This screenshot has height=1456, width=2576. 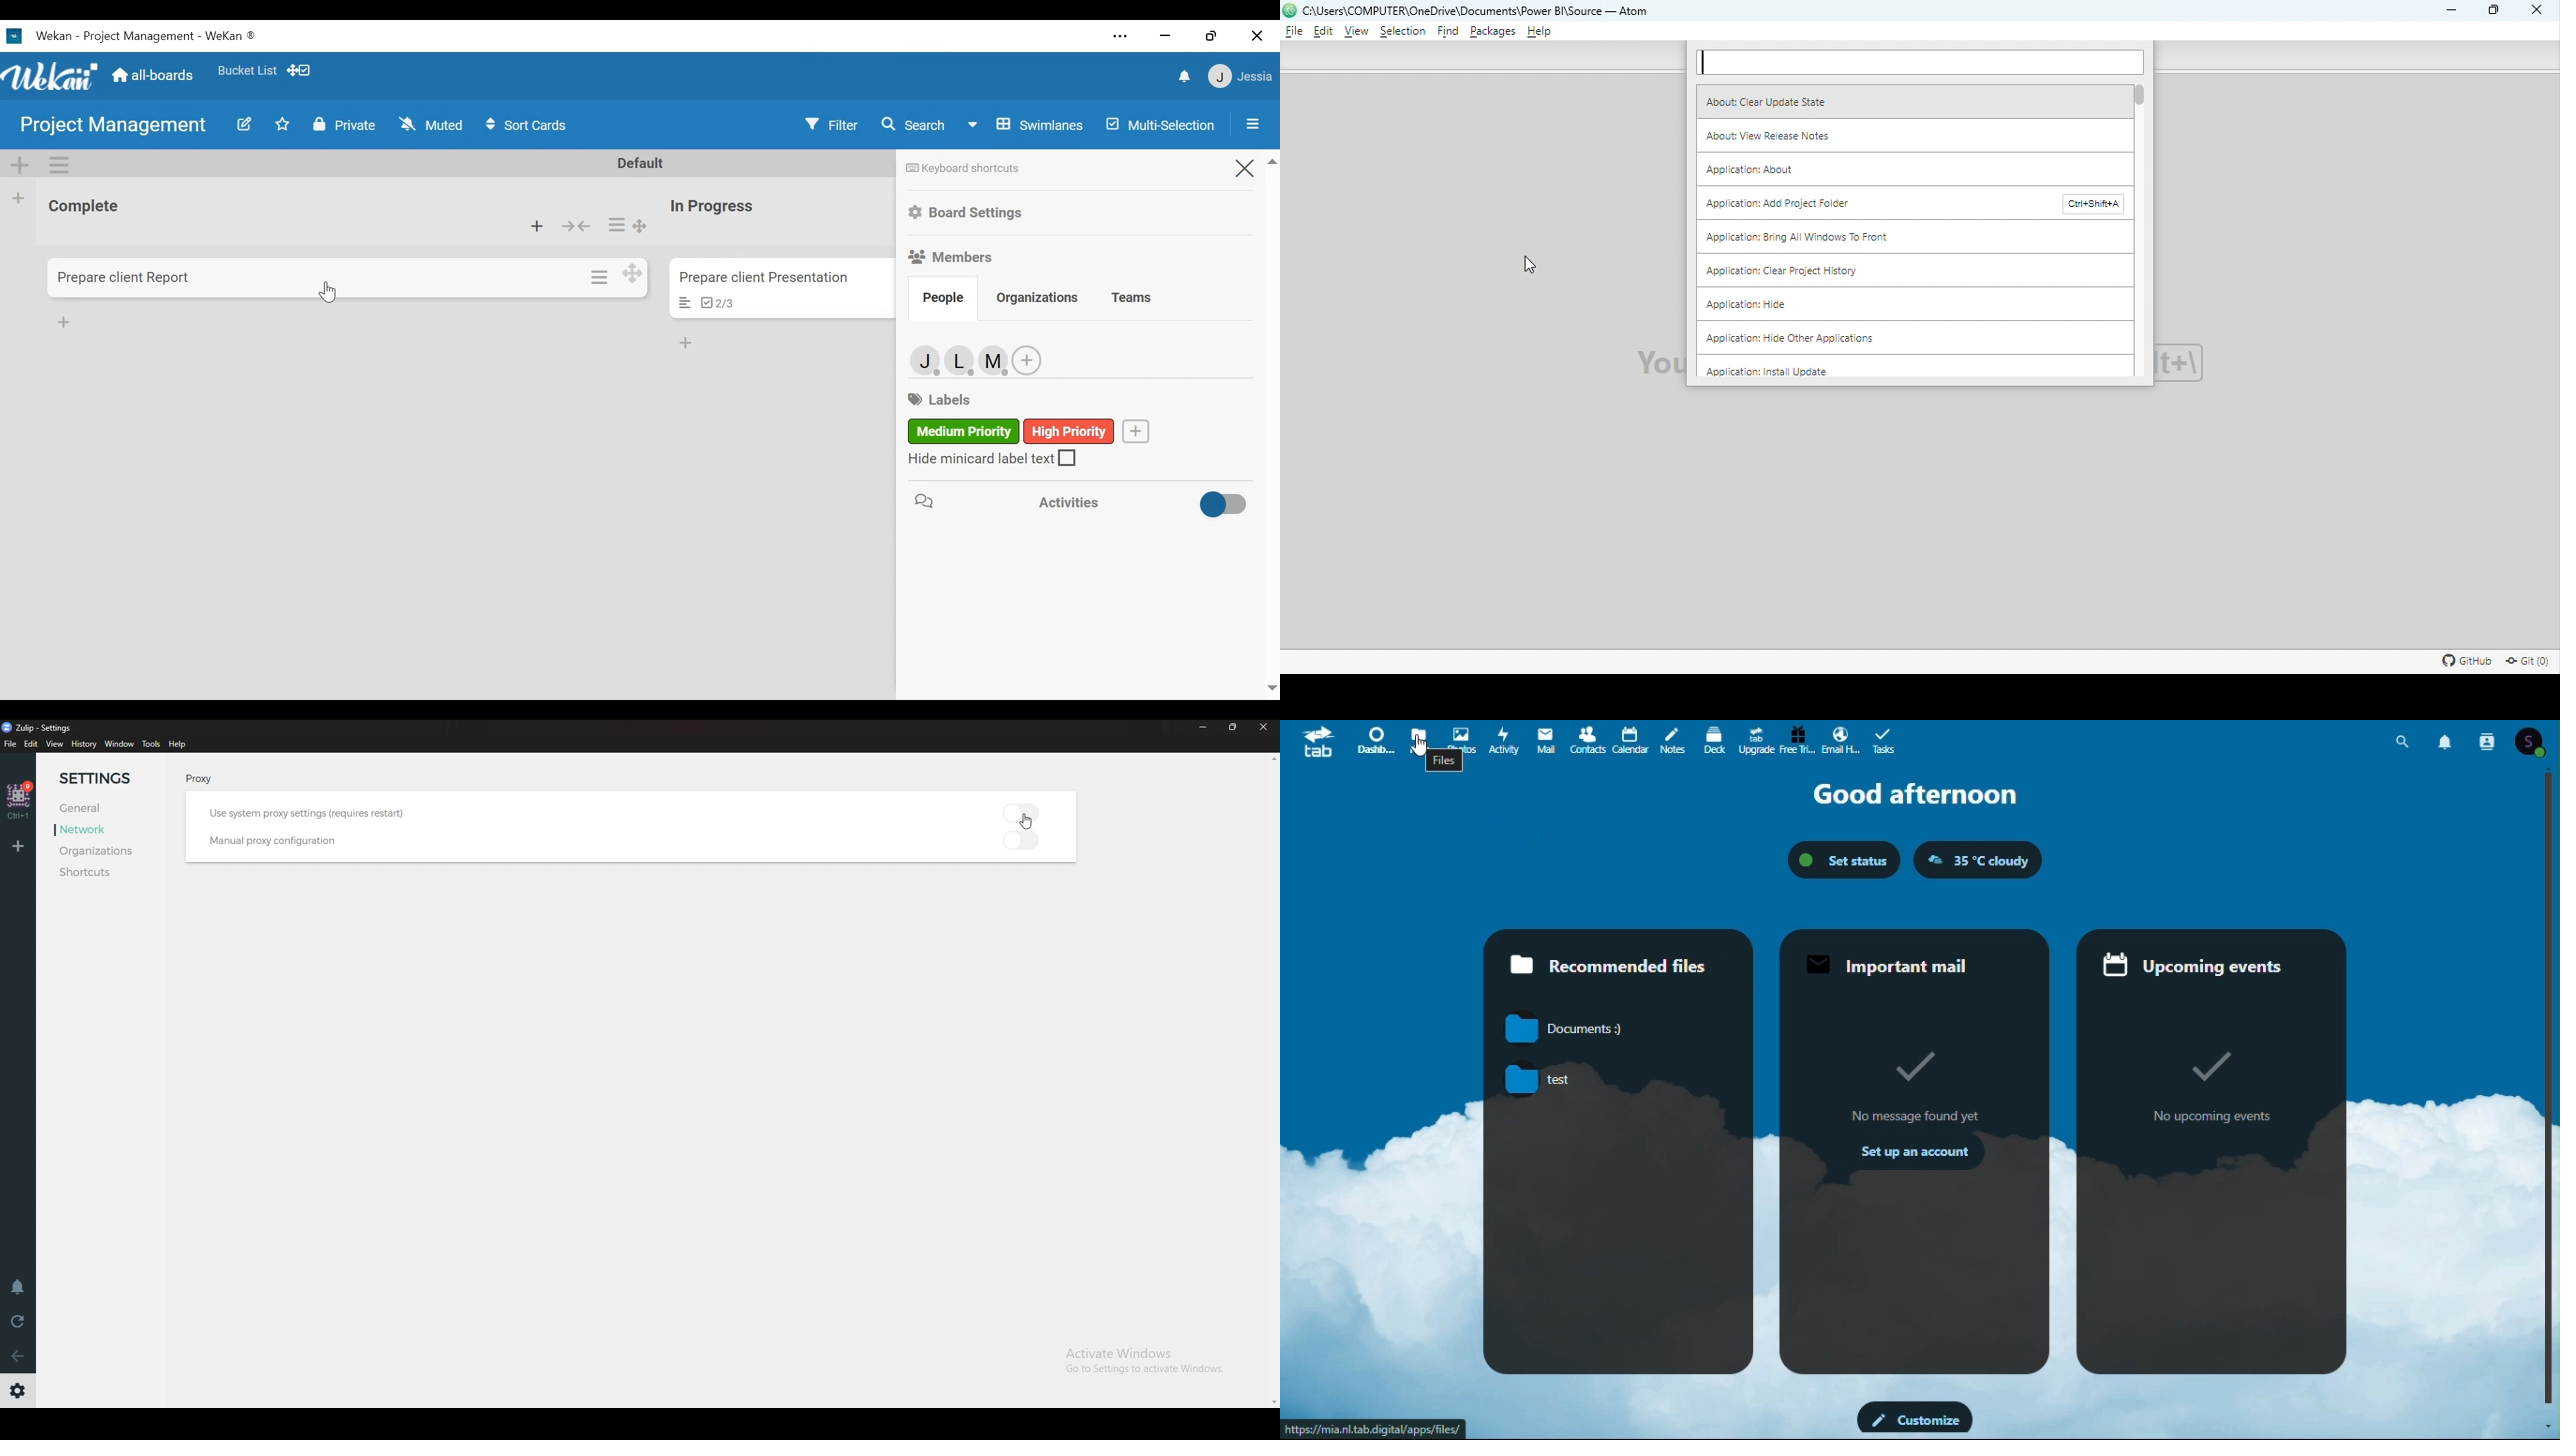 I want to click on home, so click(x=20, y=799).